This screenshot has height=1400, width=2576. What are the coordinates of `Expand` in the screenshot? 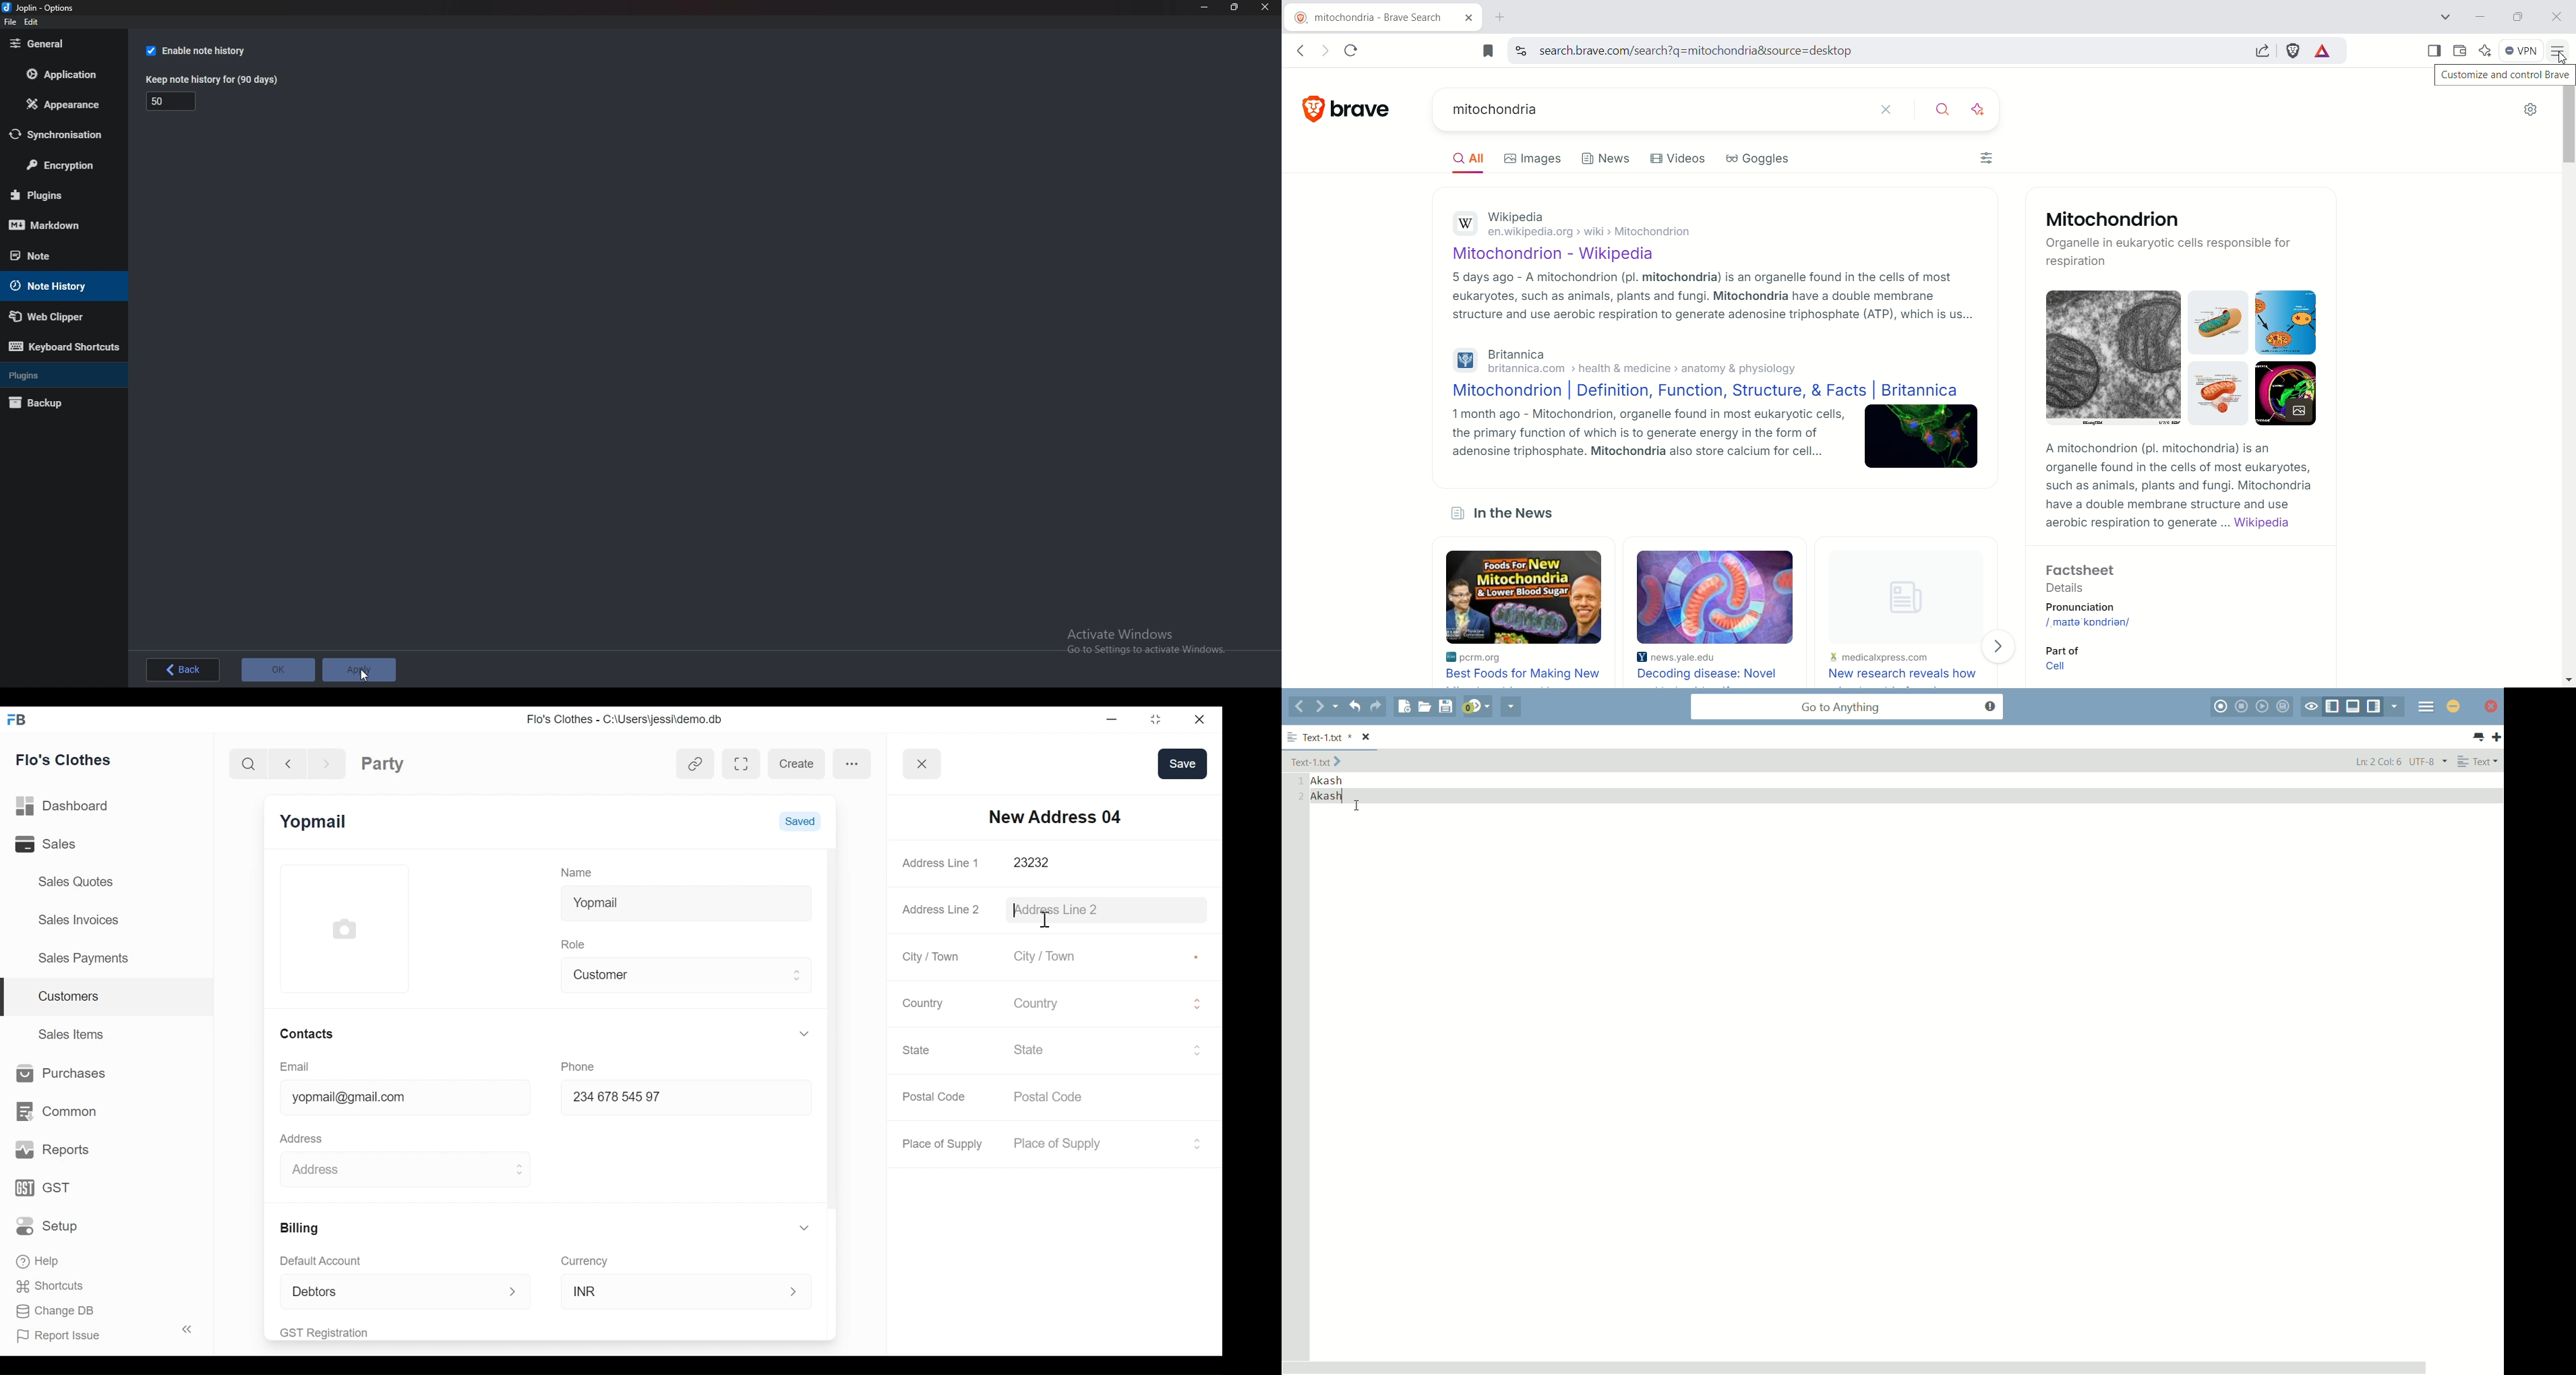 It's located at (807, 1228).